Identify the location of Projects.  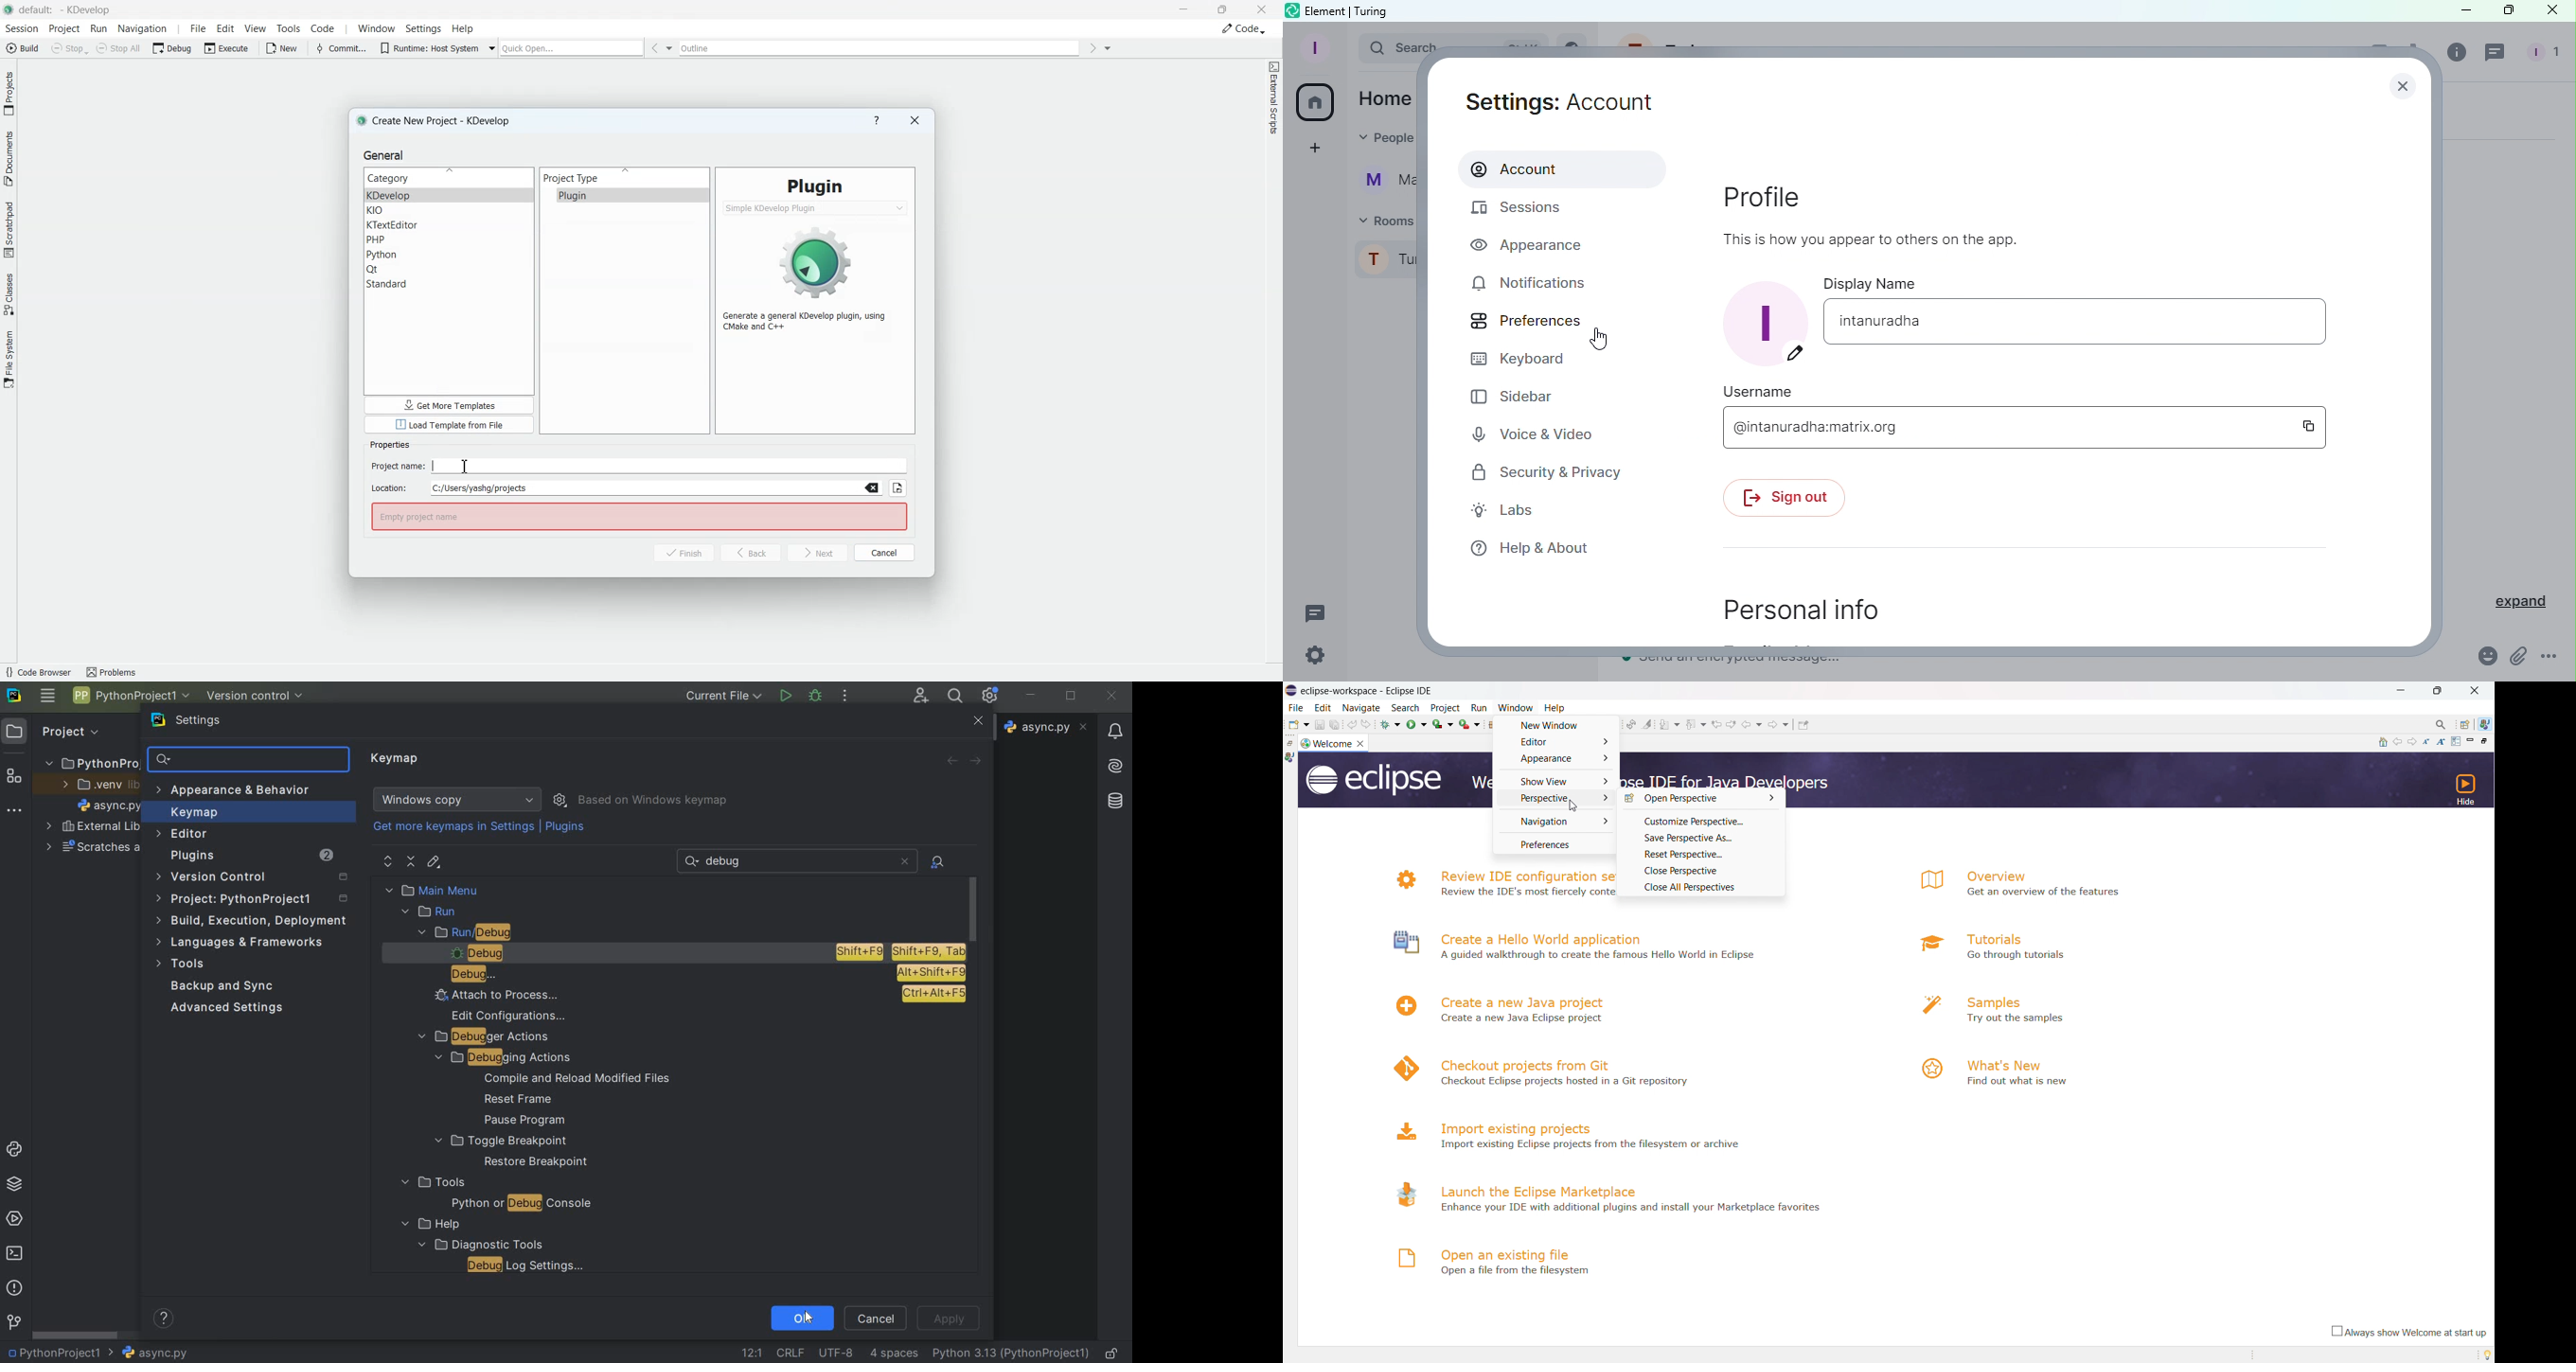
(9, 93).